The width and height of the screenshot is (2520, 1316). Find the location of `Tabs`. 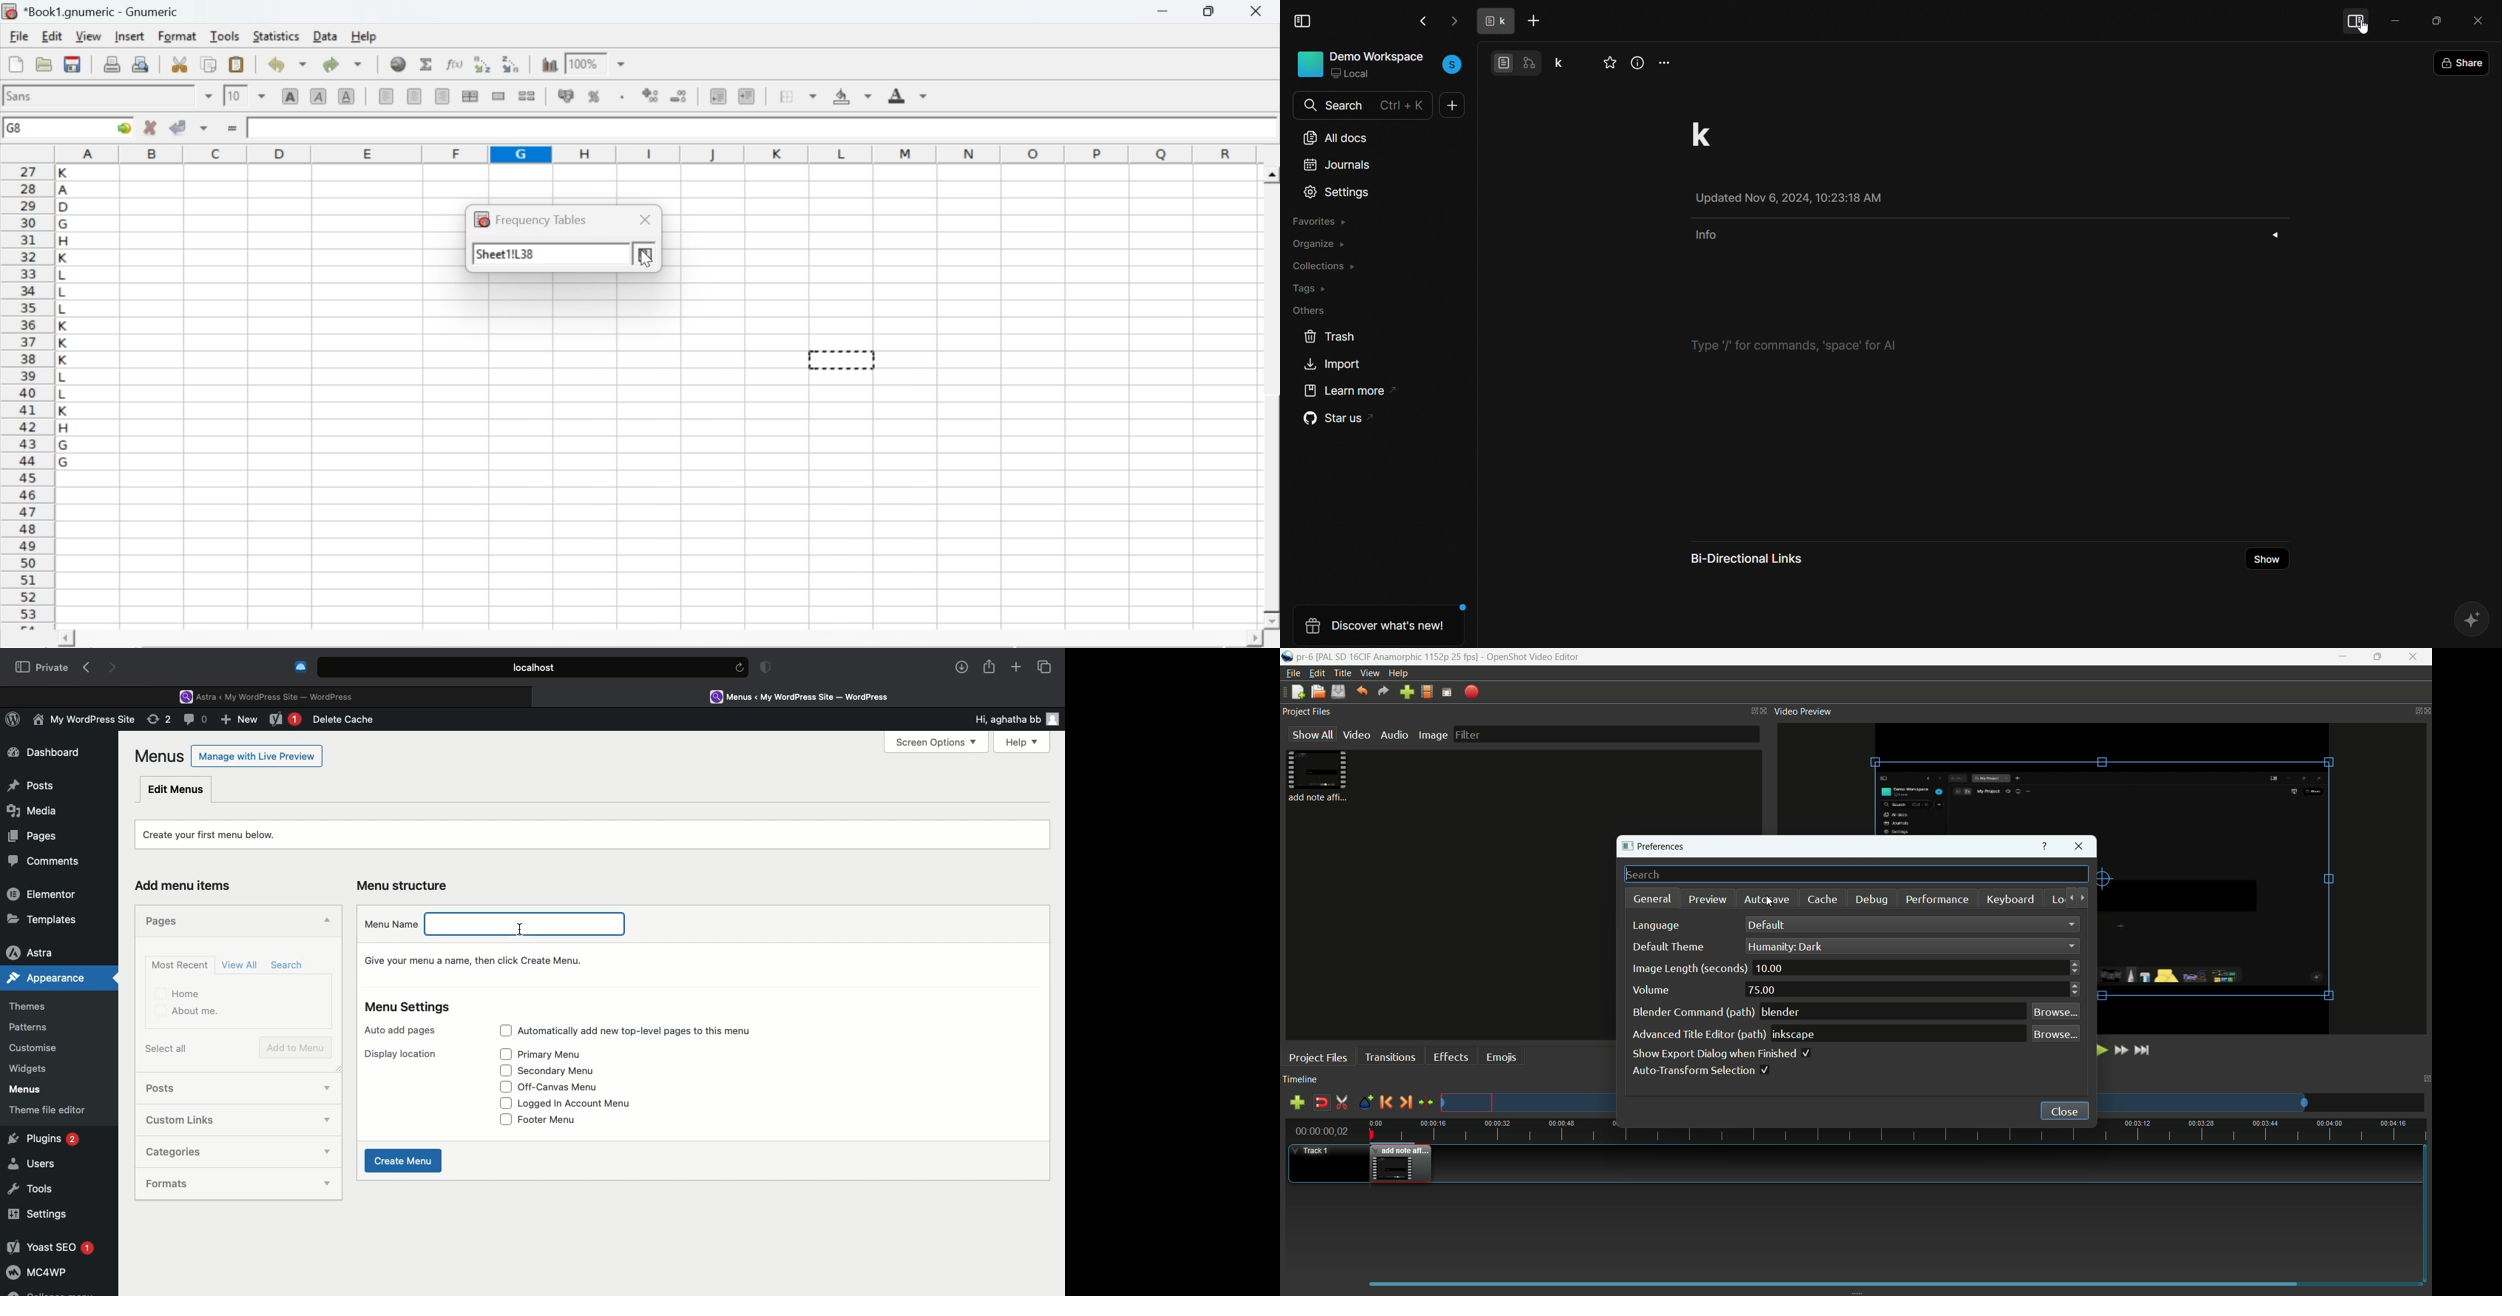

Tabs is located at coordinates (1045, 666).